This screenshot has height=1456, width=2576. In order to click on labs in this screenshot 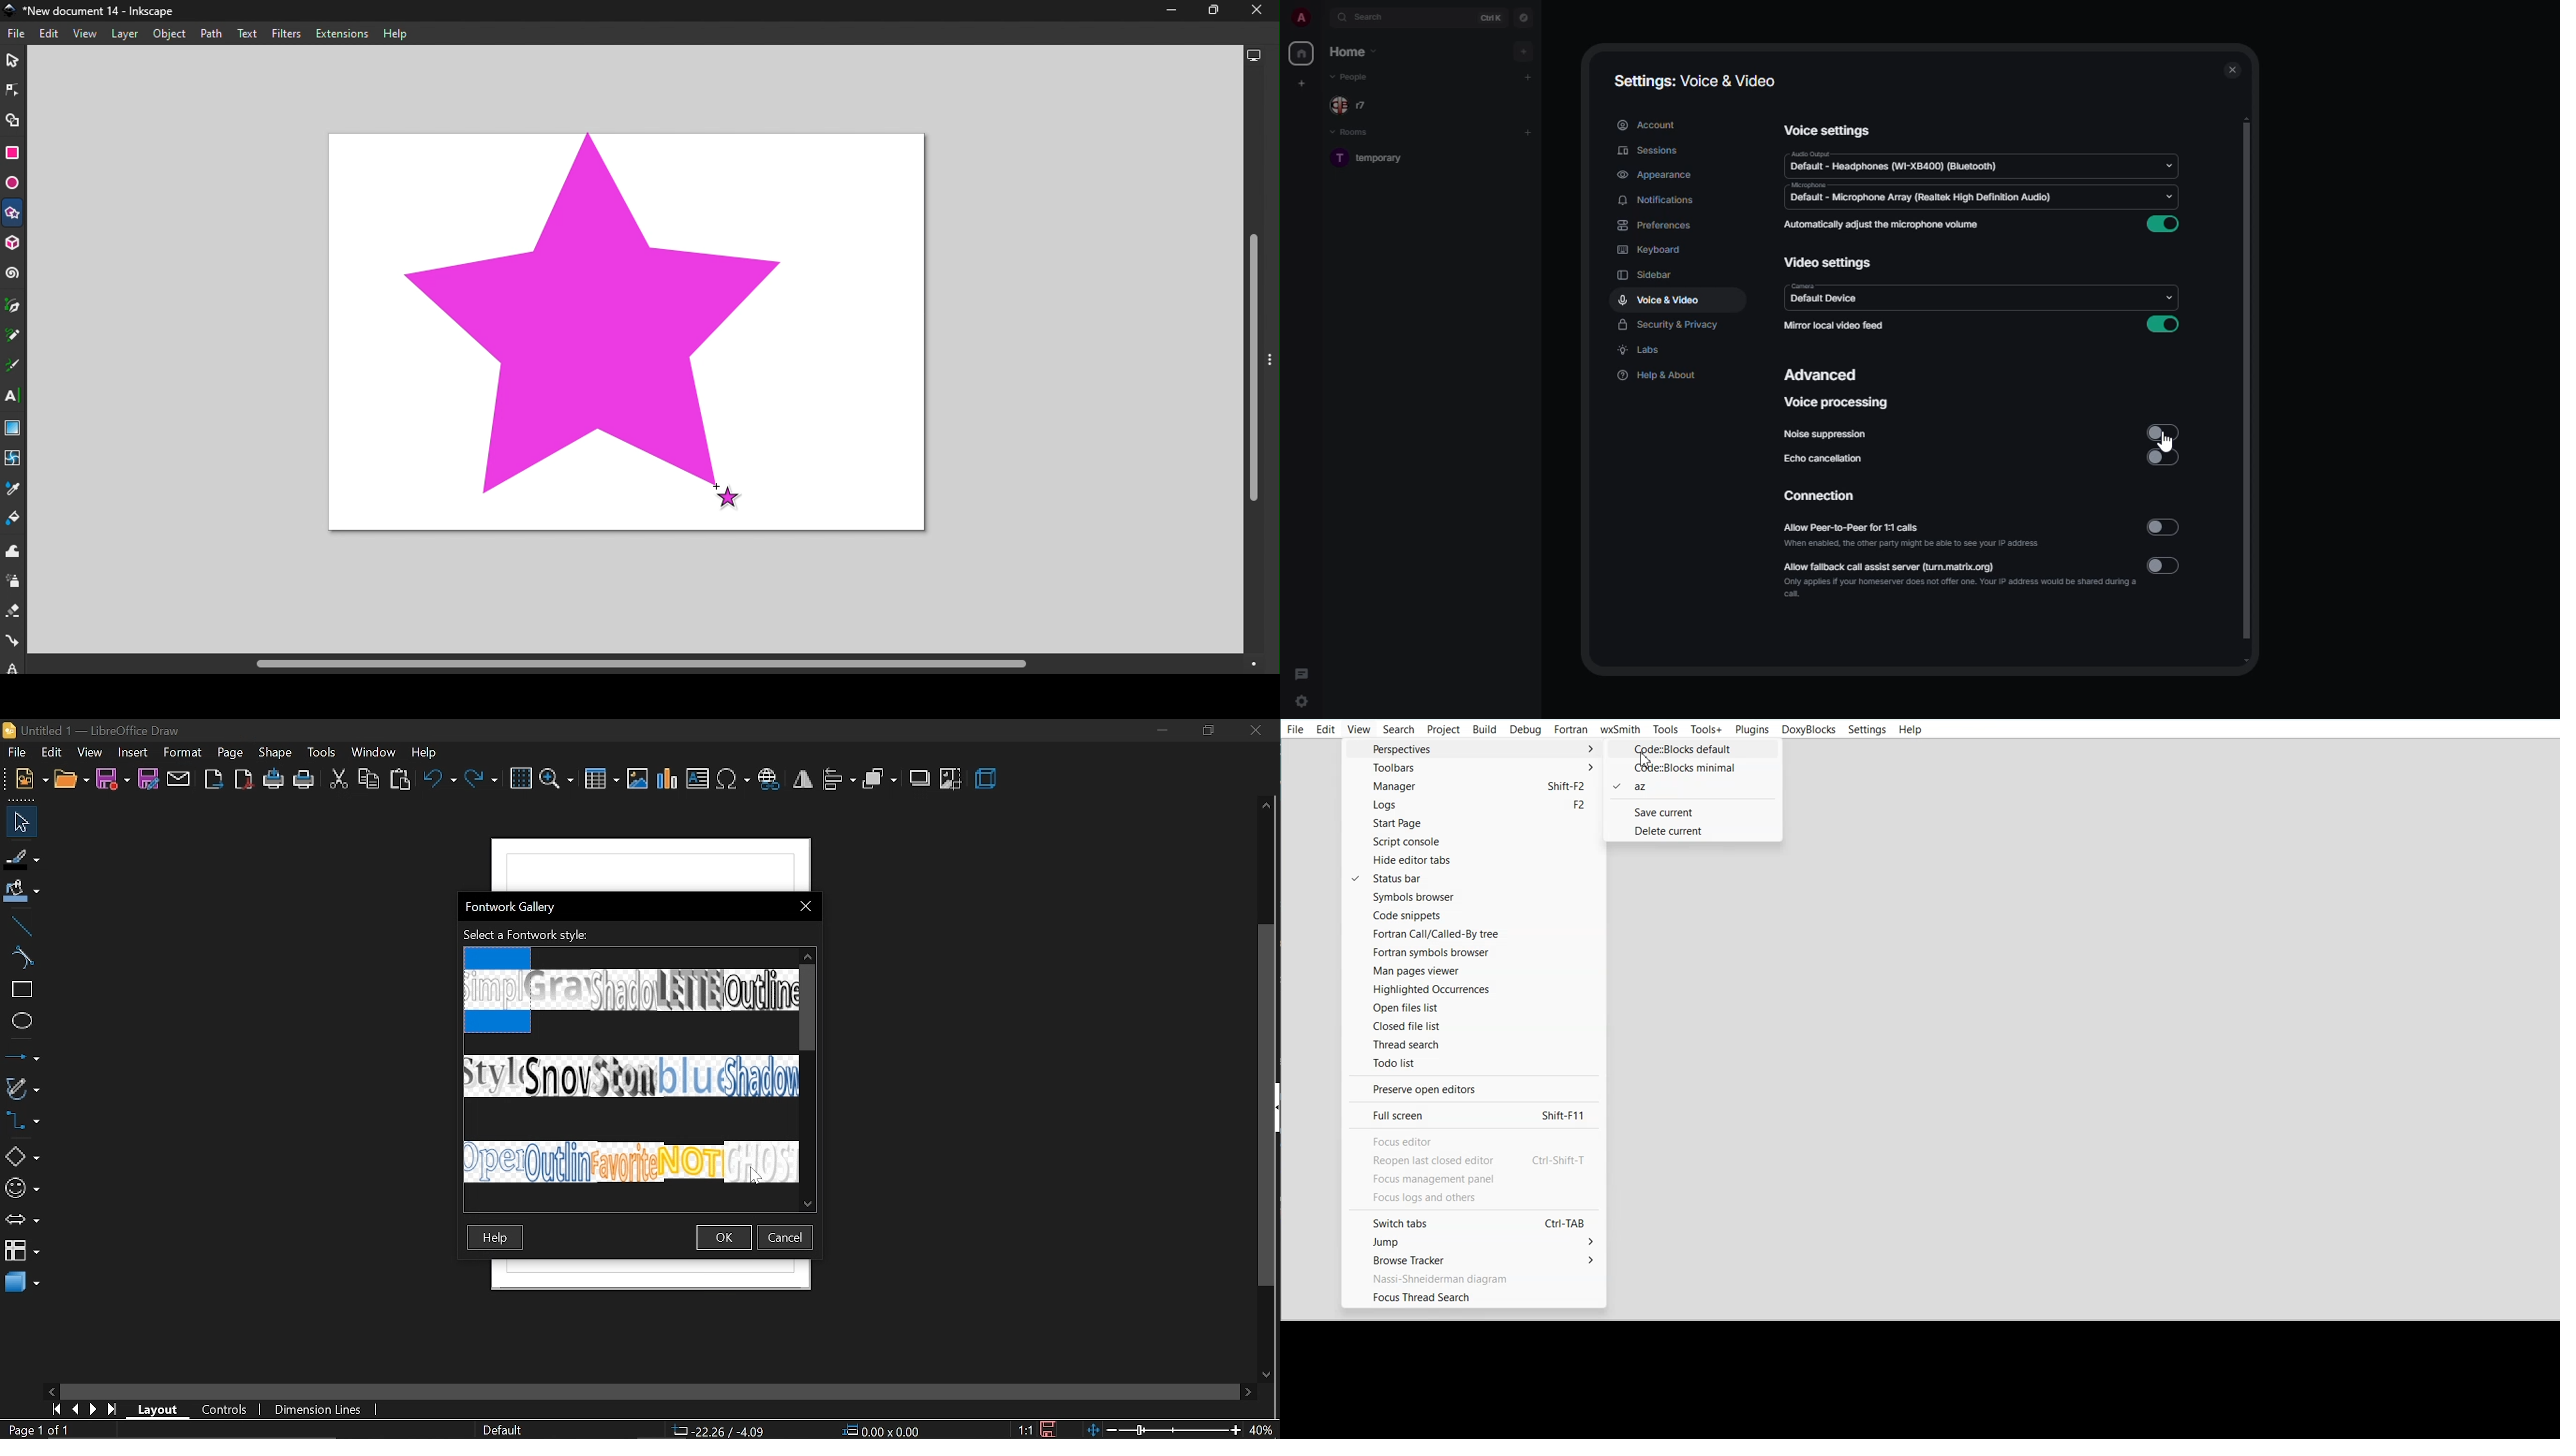, I will do `click(1645, 352)`.